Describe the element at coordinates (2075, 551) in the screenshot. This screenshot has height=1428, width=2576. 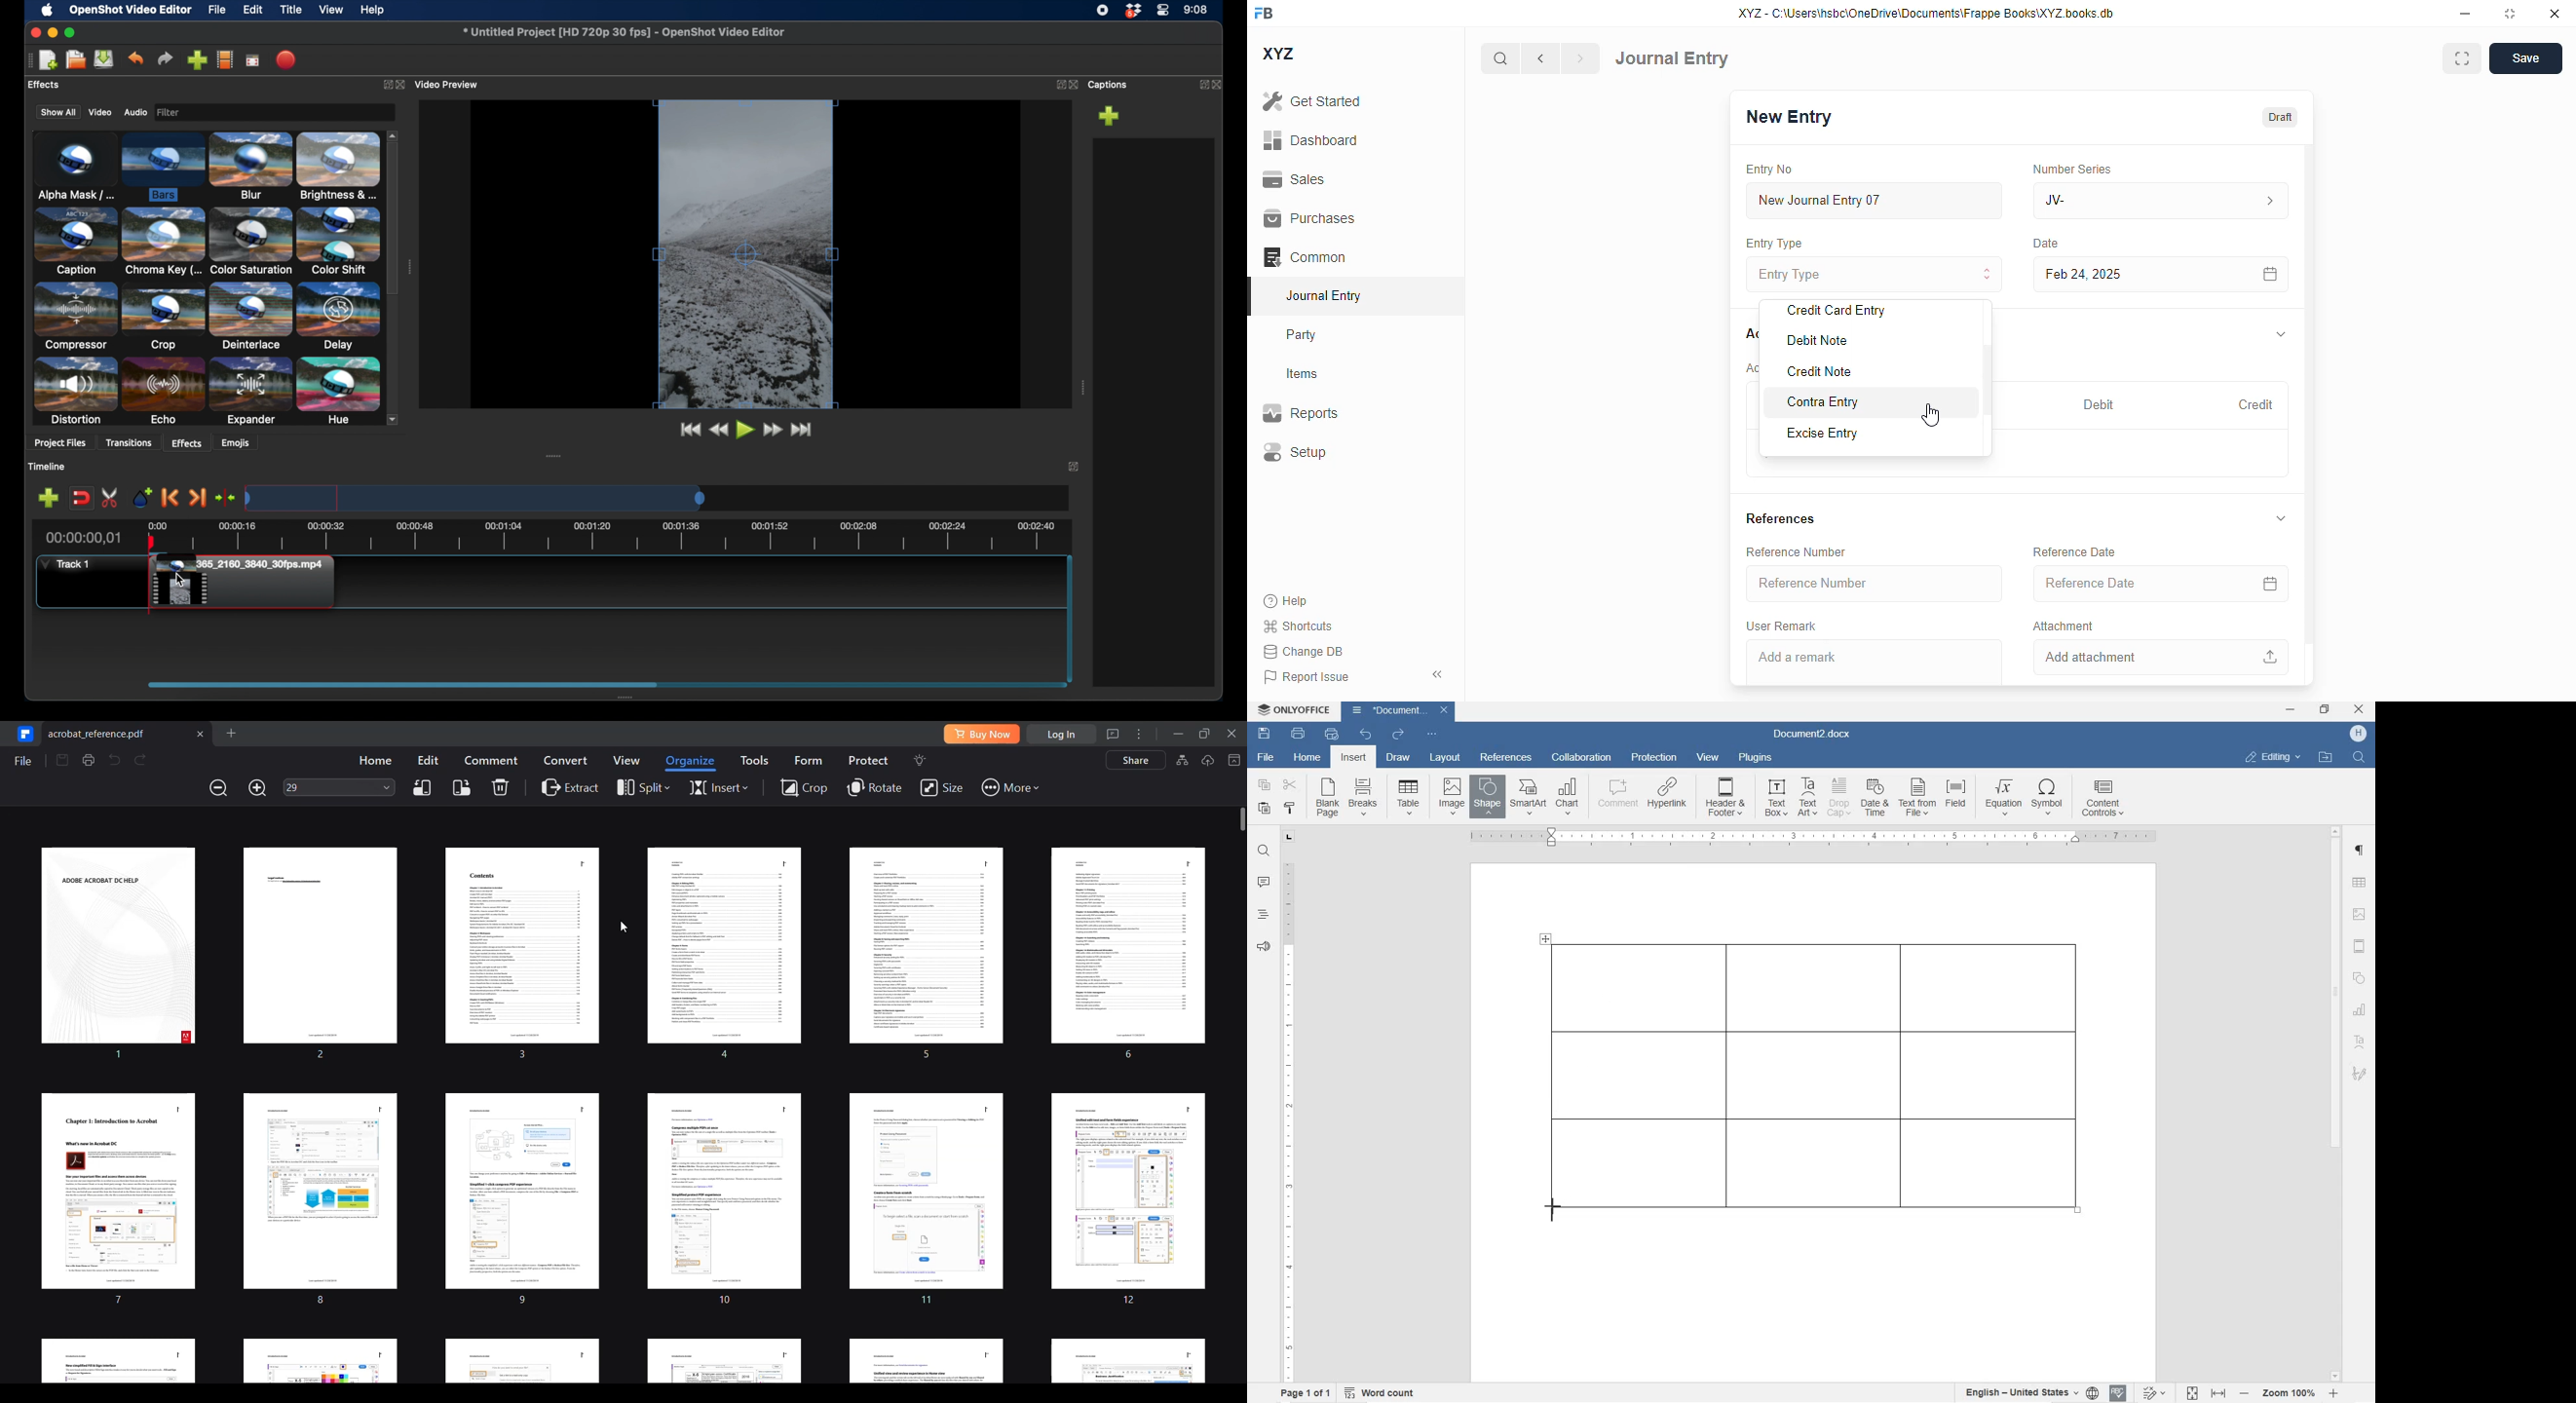
I see `reference date` at that location.